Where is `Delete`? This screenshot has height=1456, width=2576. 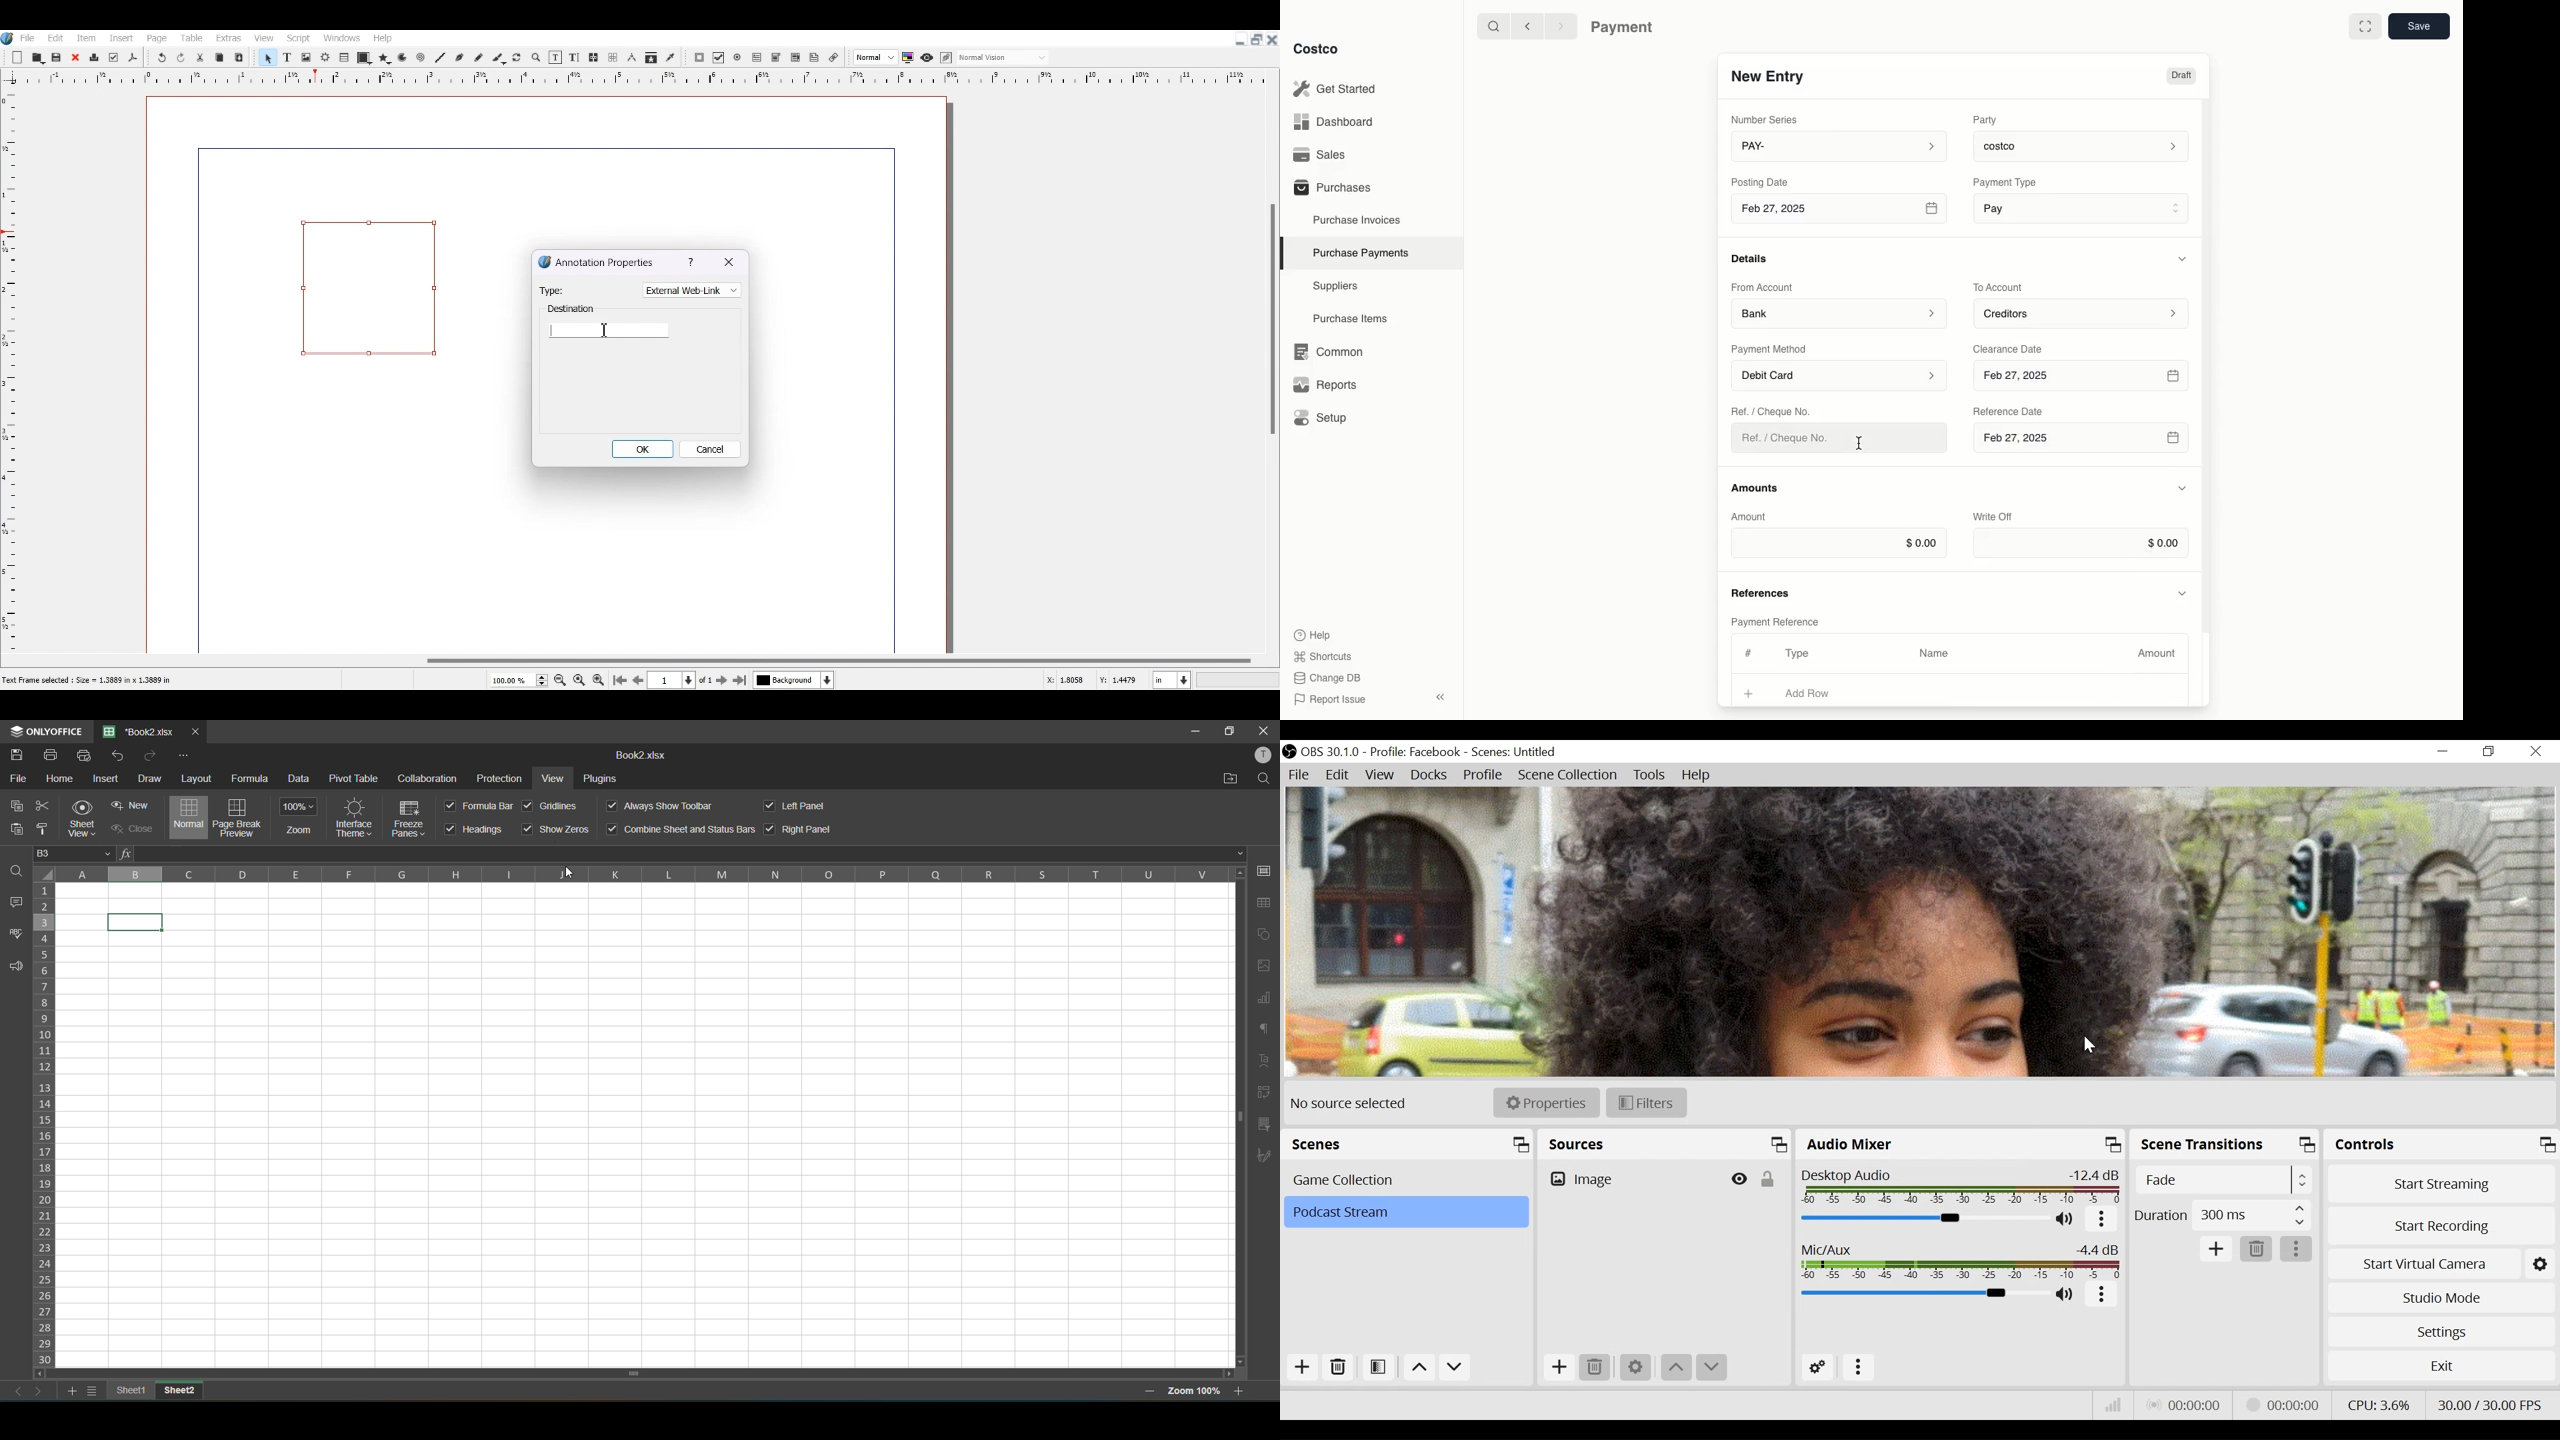 Delete is located at coordinates (1337, 1367).